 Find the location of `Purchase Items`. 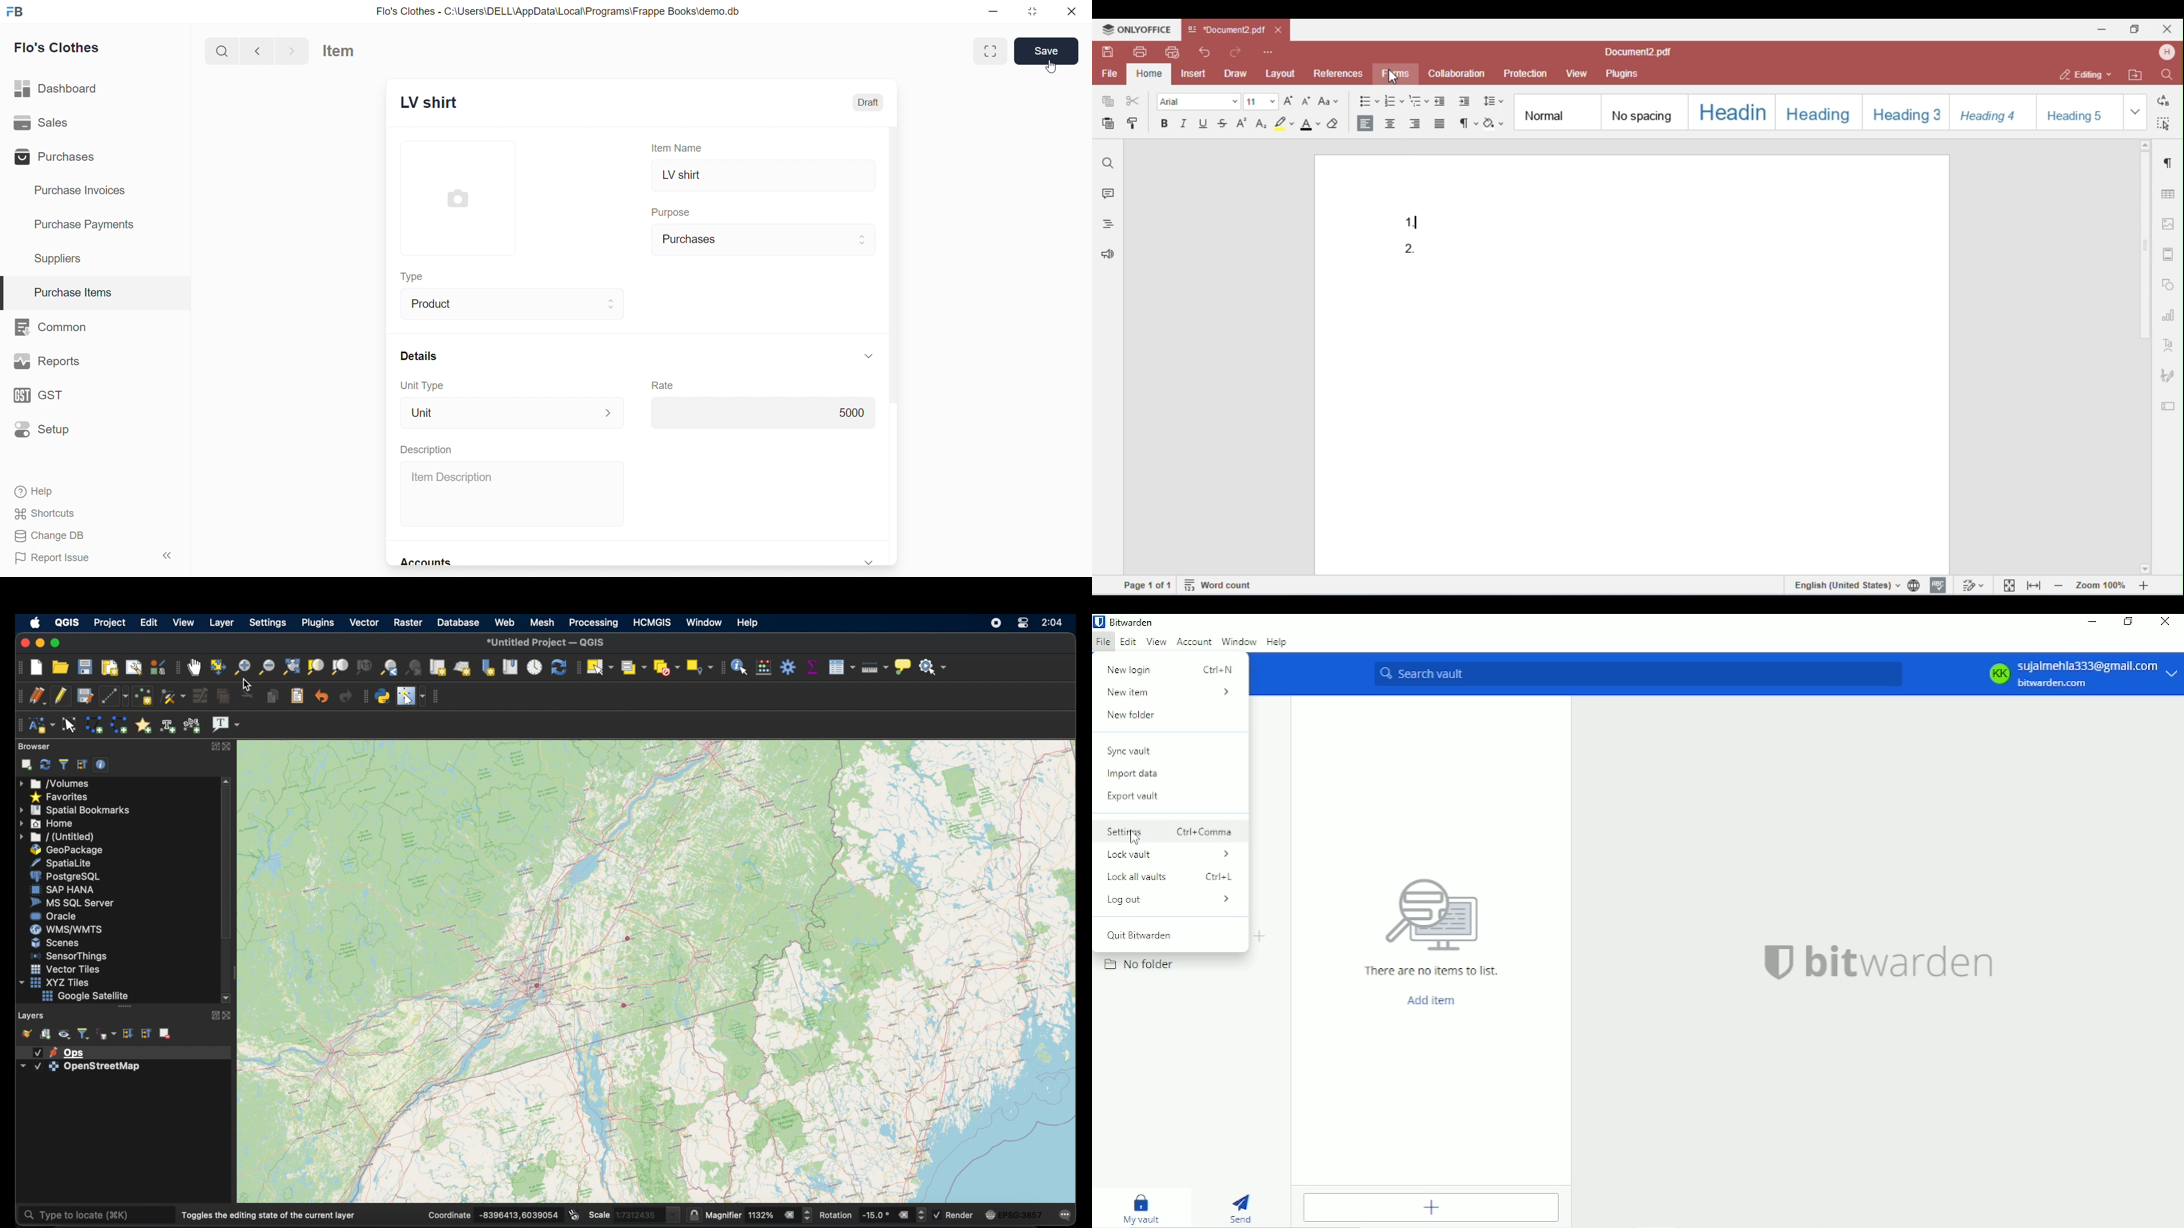

Purchase Items is located at coordinates (96, 289).